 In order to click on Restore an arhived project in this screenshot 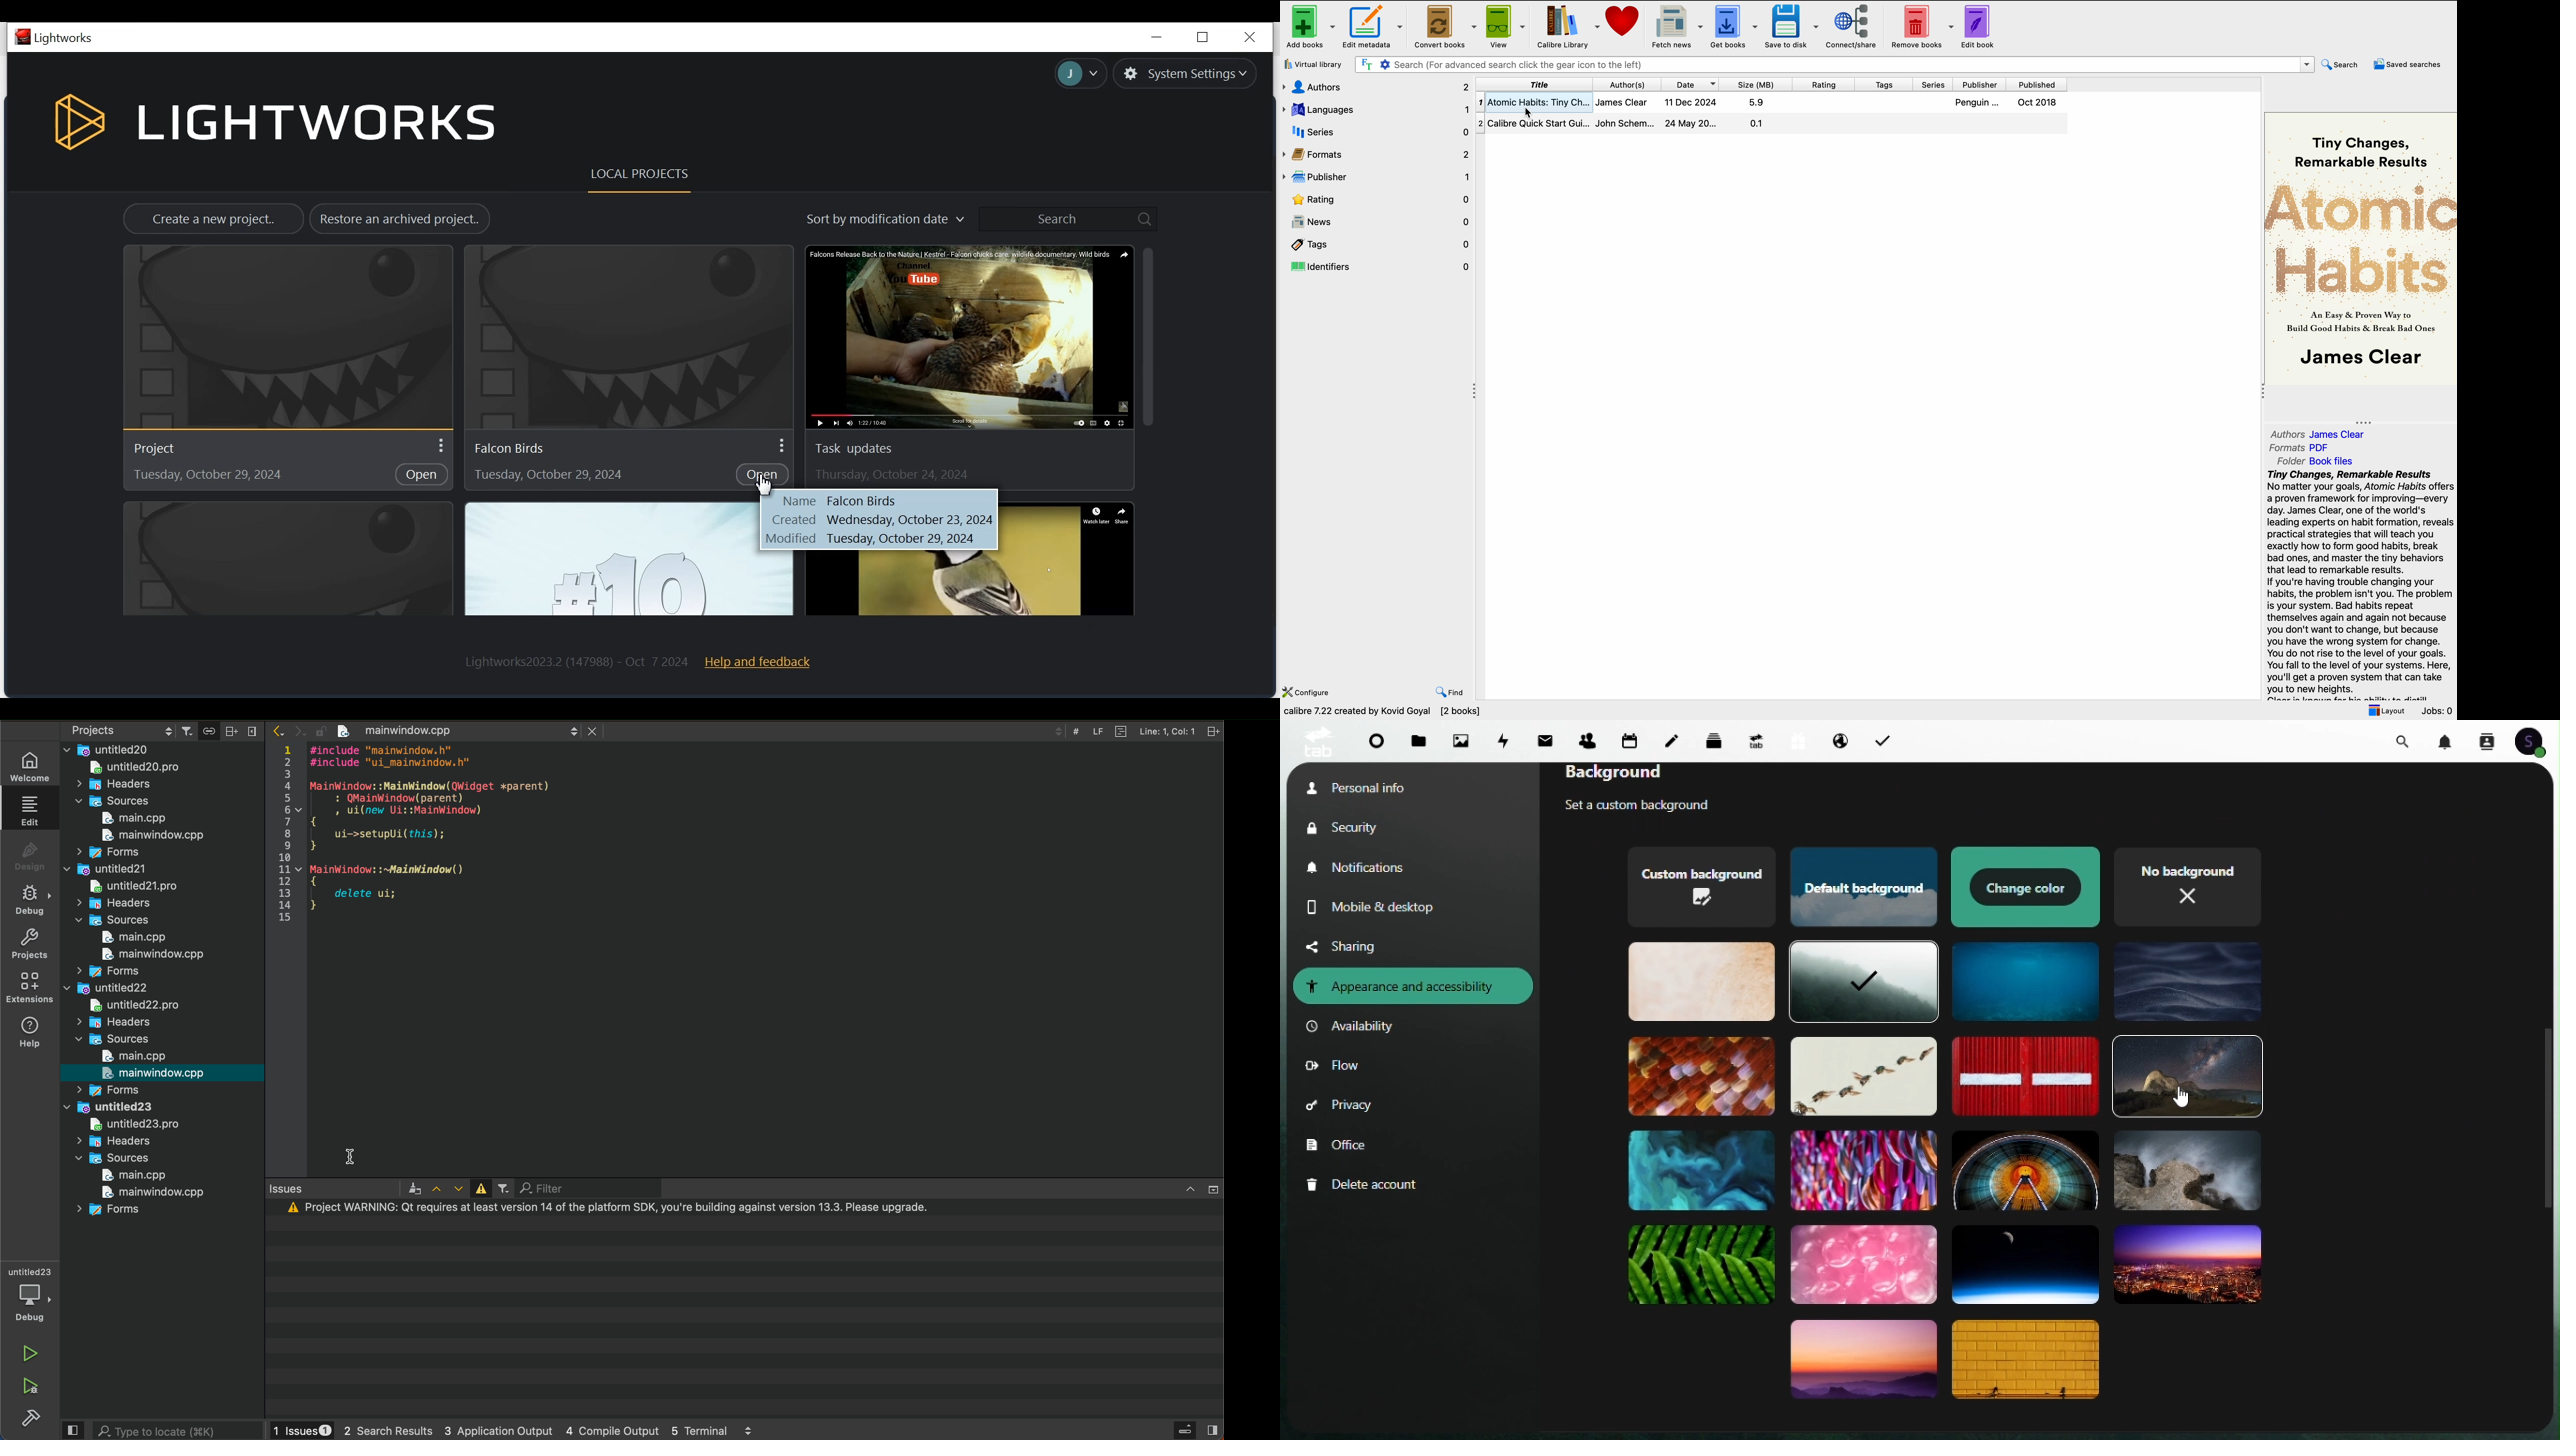, I will do `click(401, 220)`.